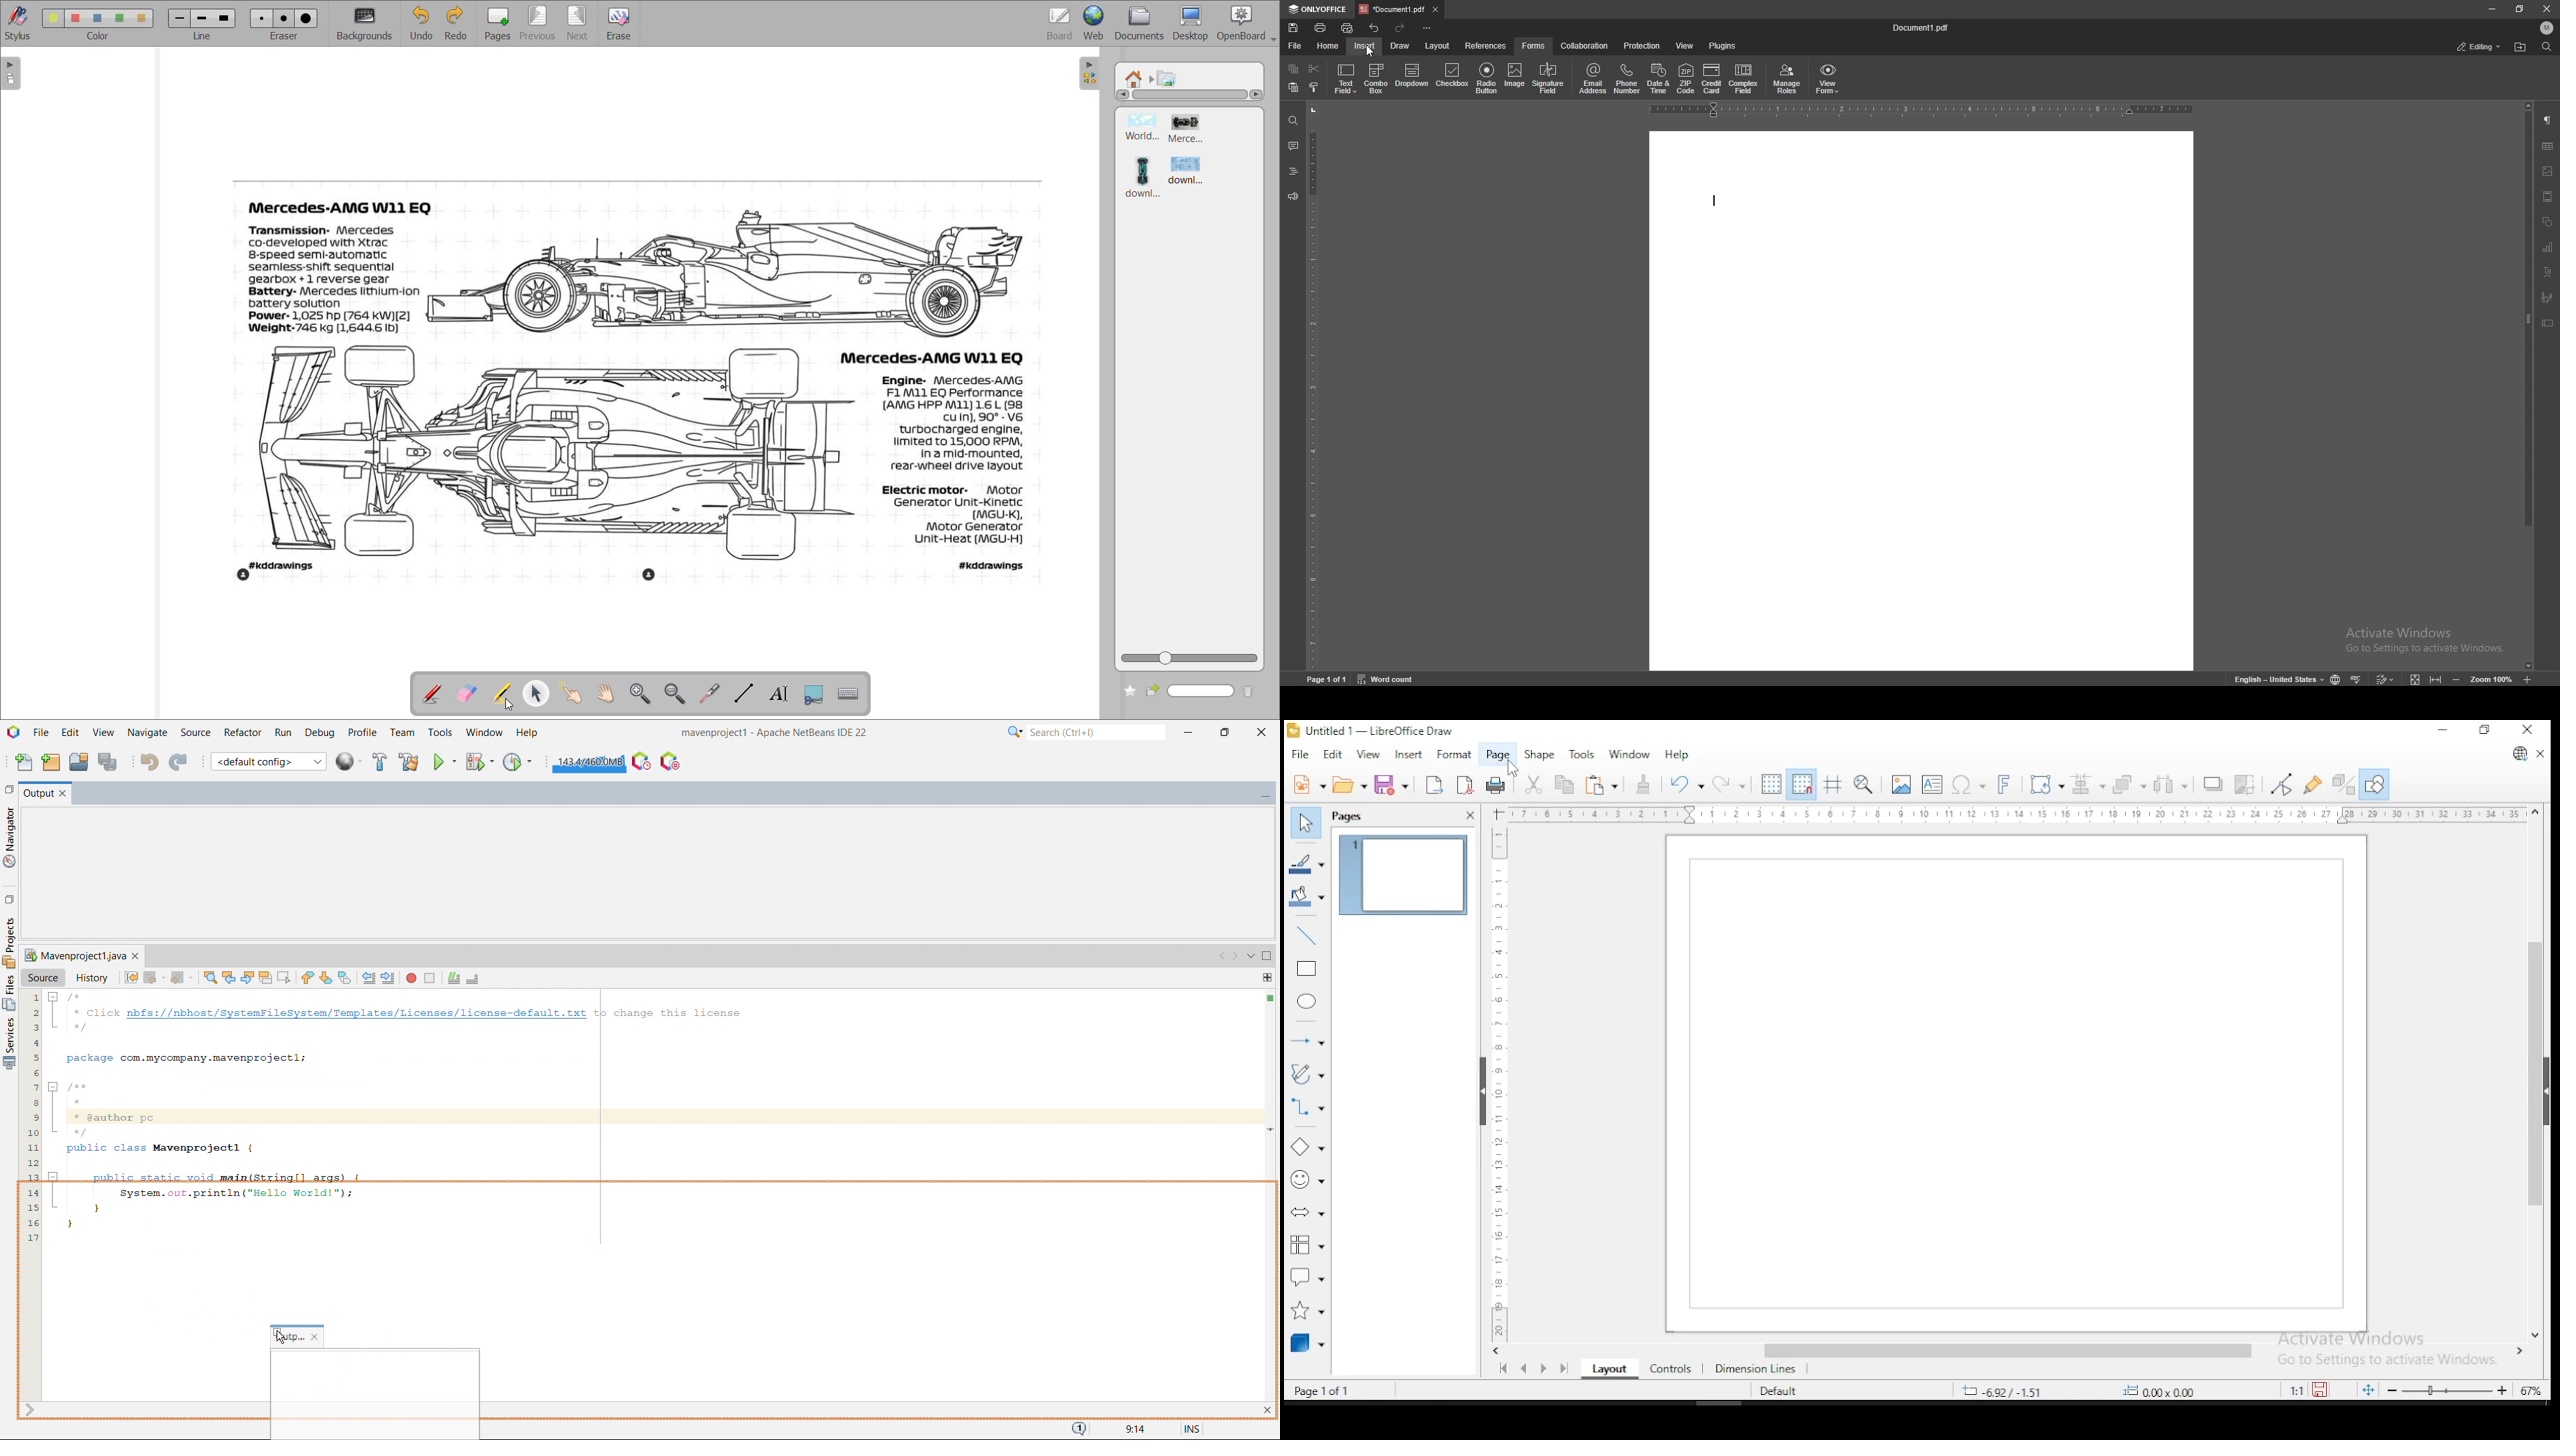 The height and width of the screenshot is (1456, 2576). Describe the element at coordinates (1308, 1216) in the screenshot. I see `block arrows` at that location.